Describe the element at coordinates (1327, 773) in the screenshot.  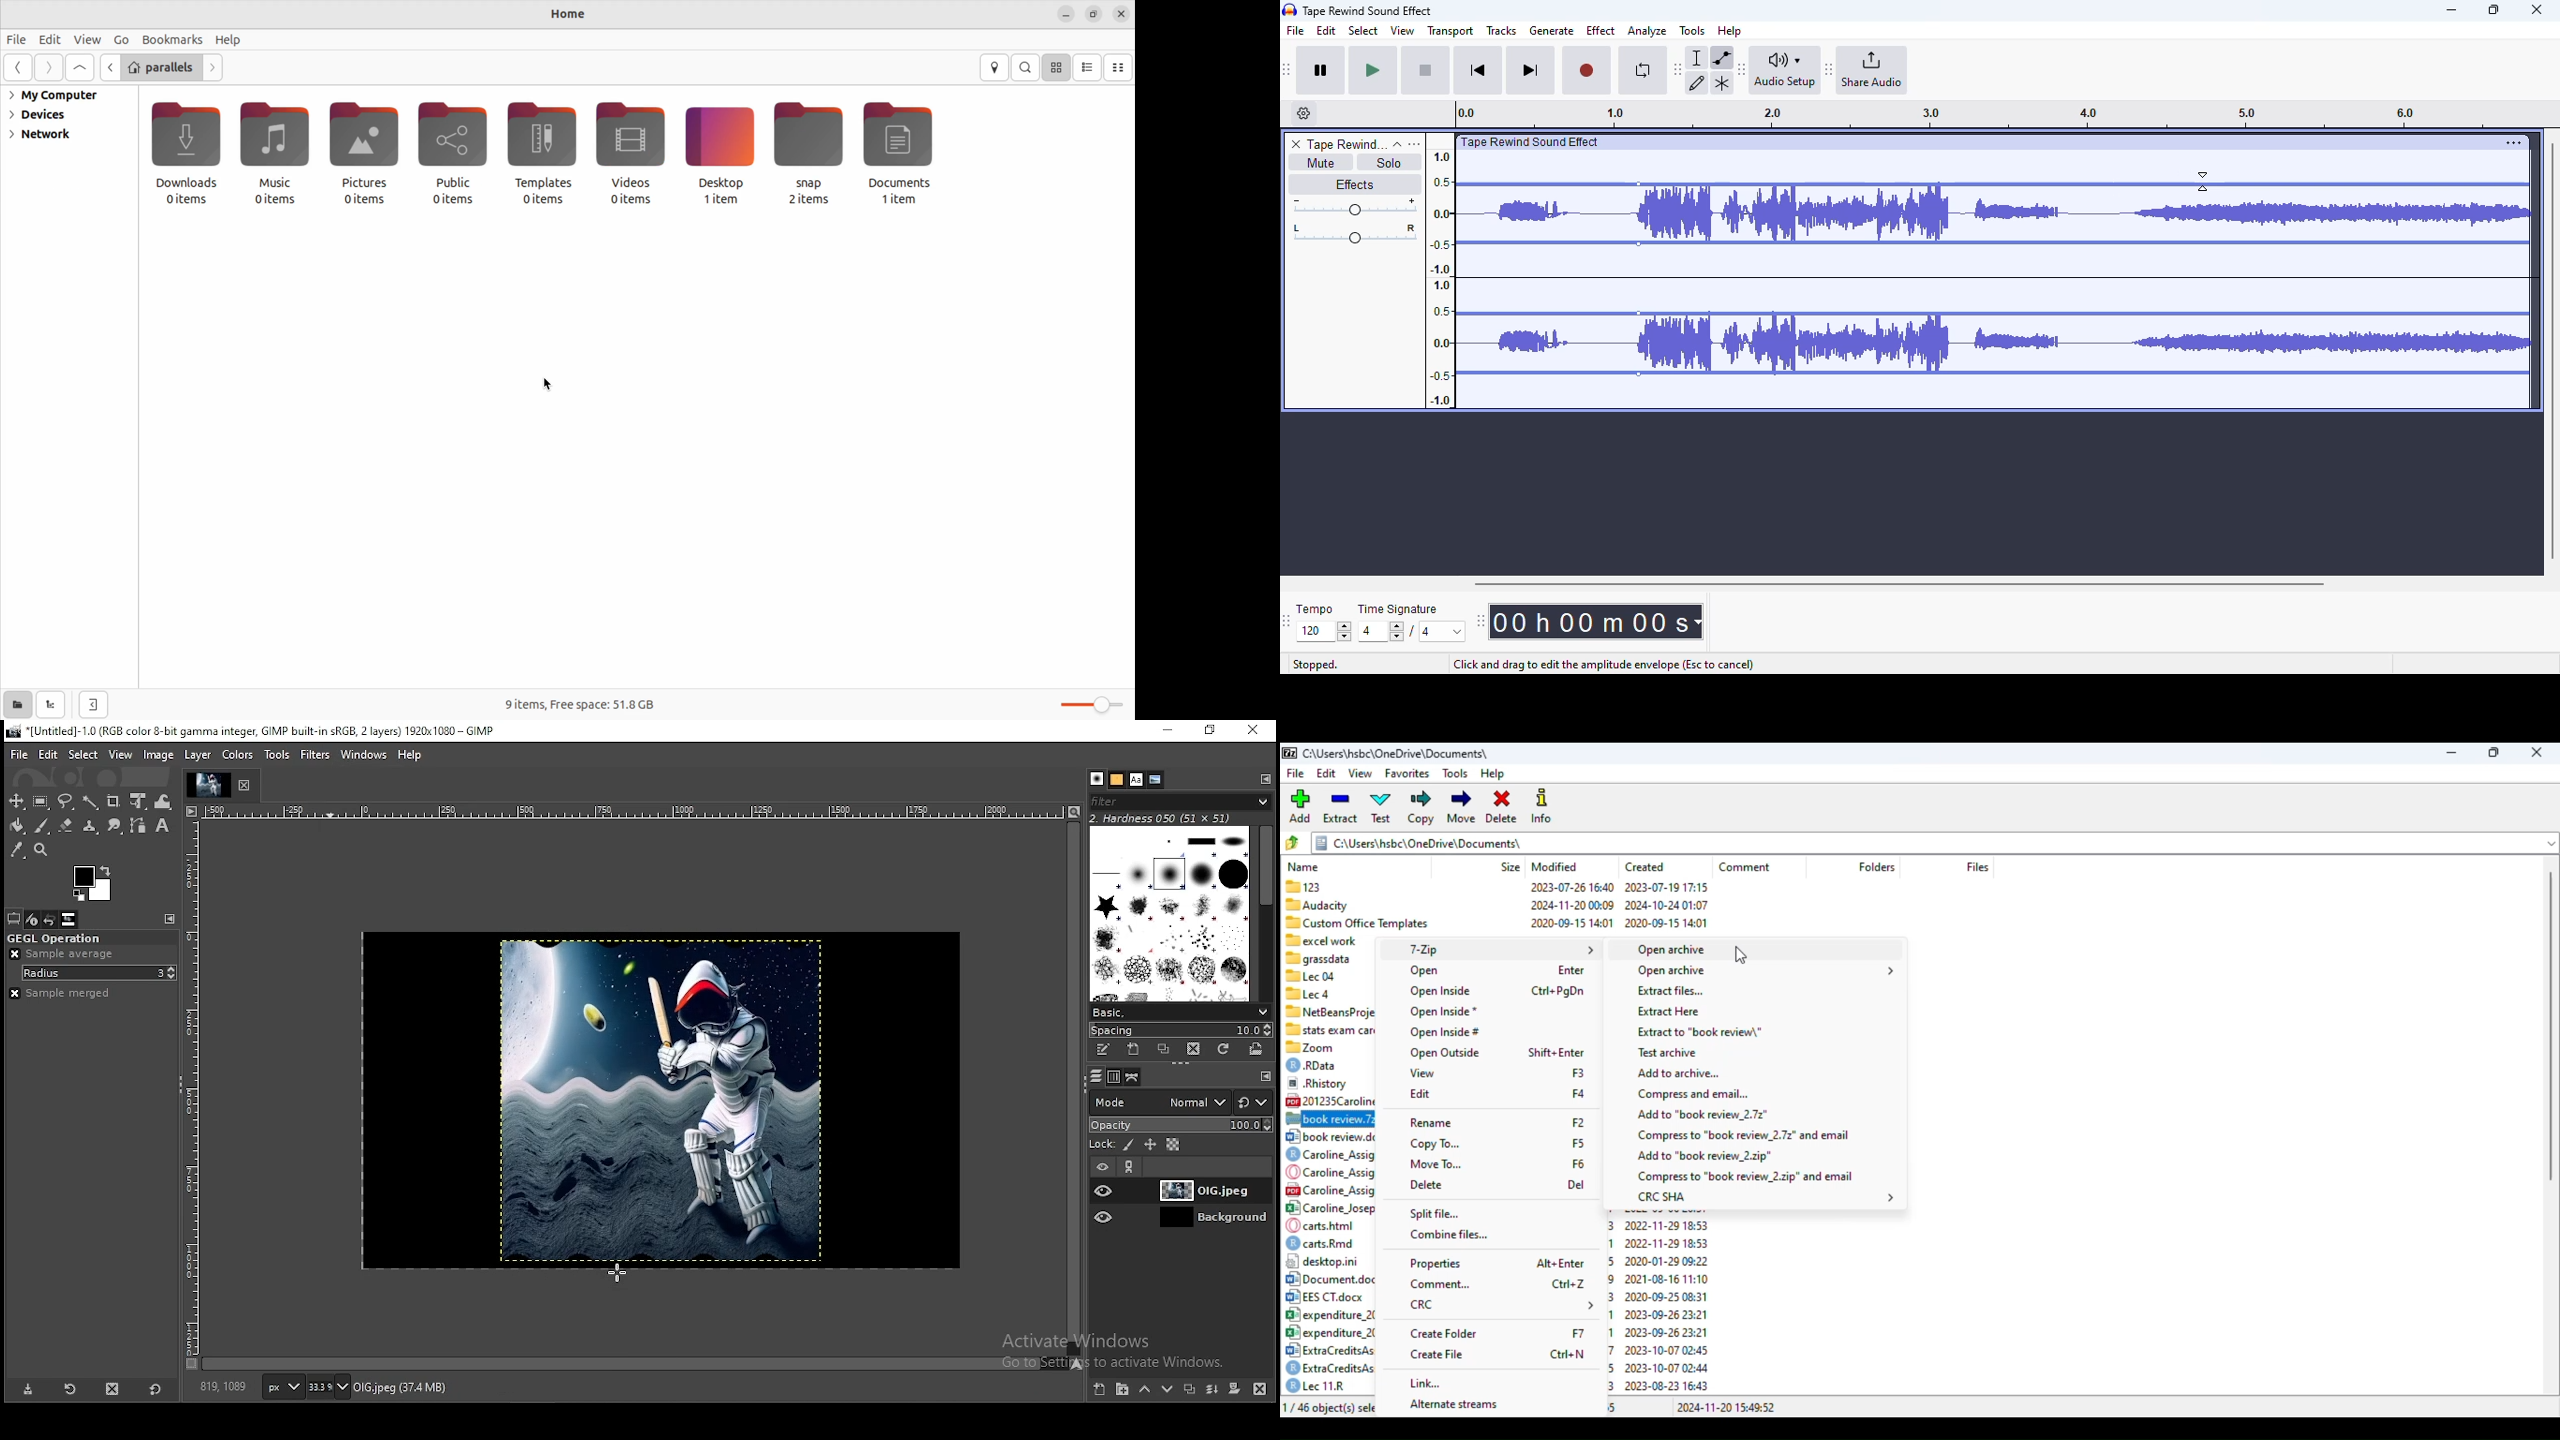
I see `edit` at that location.